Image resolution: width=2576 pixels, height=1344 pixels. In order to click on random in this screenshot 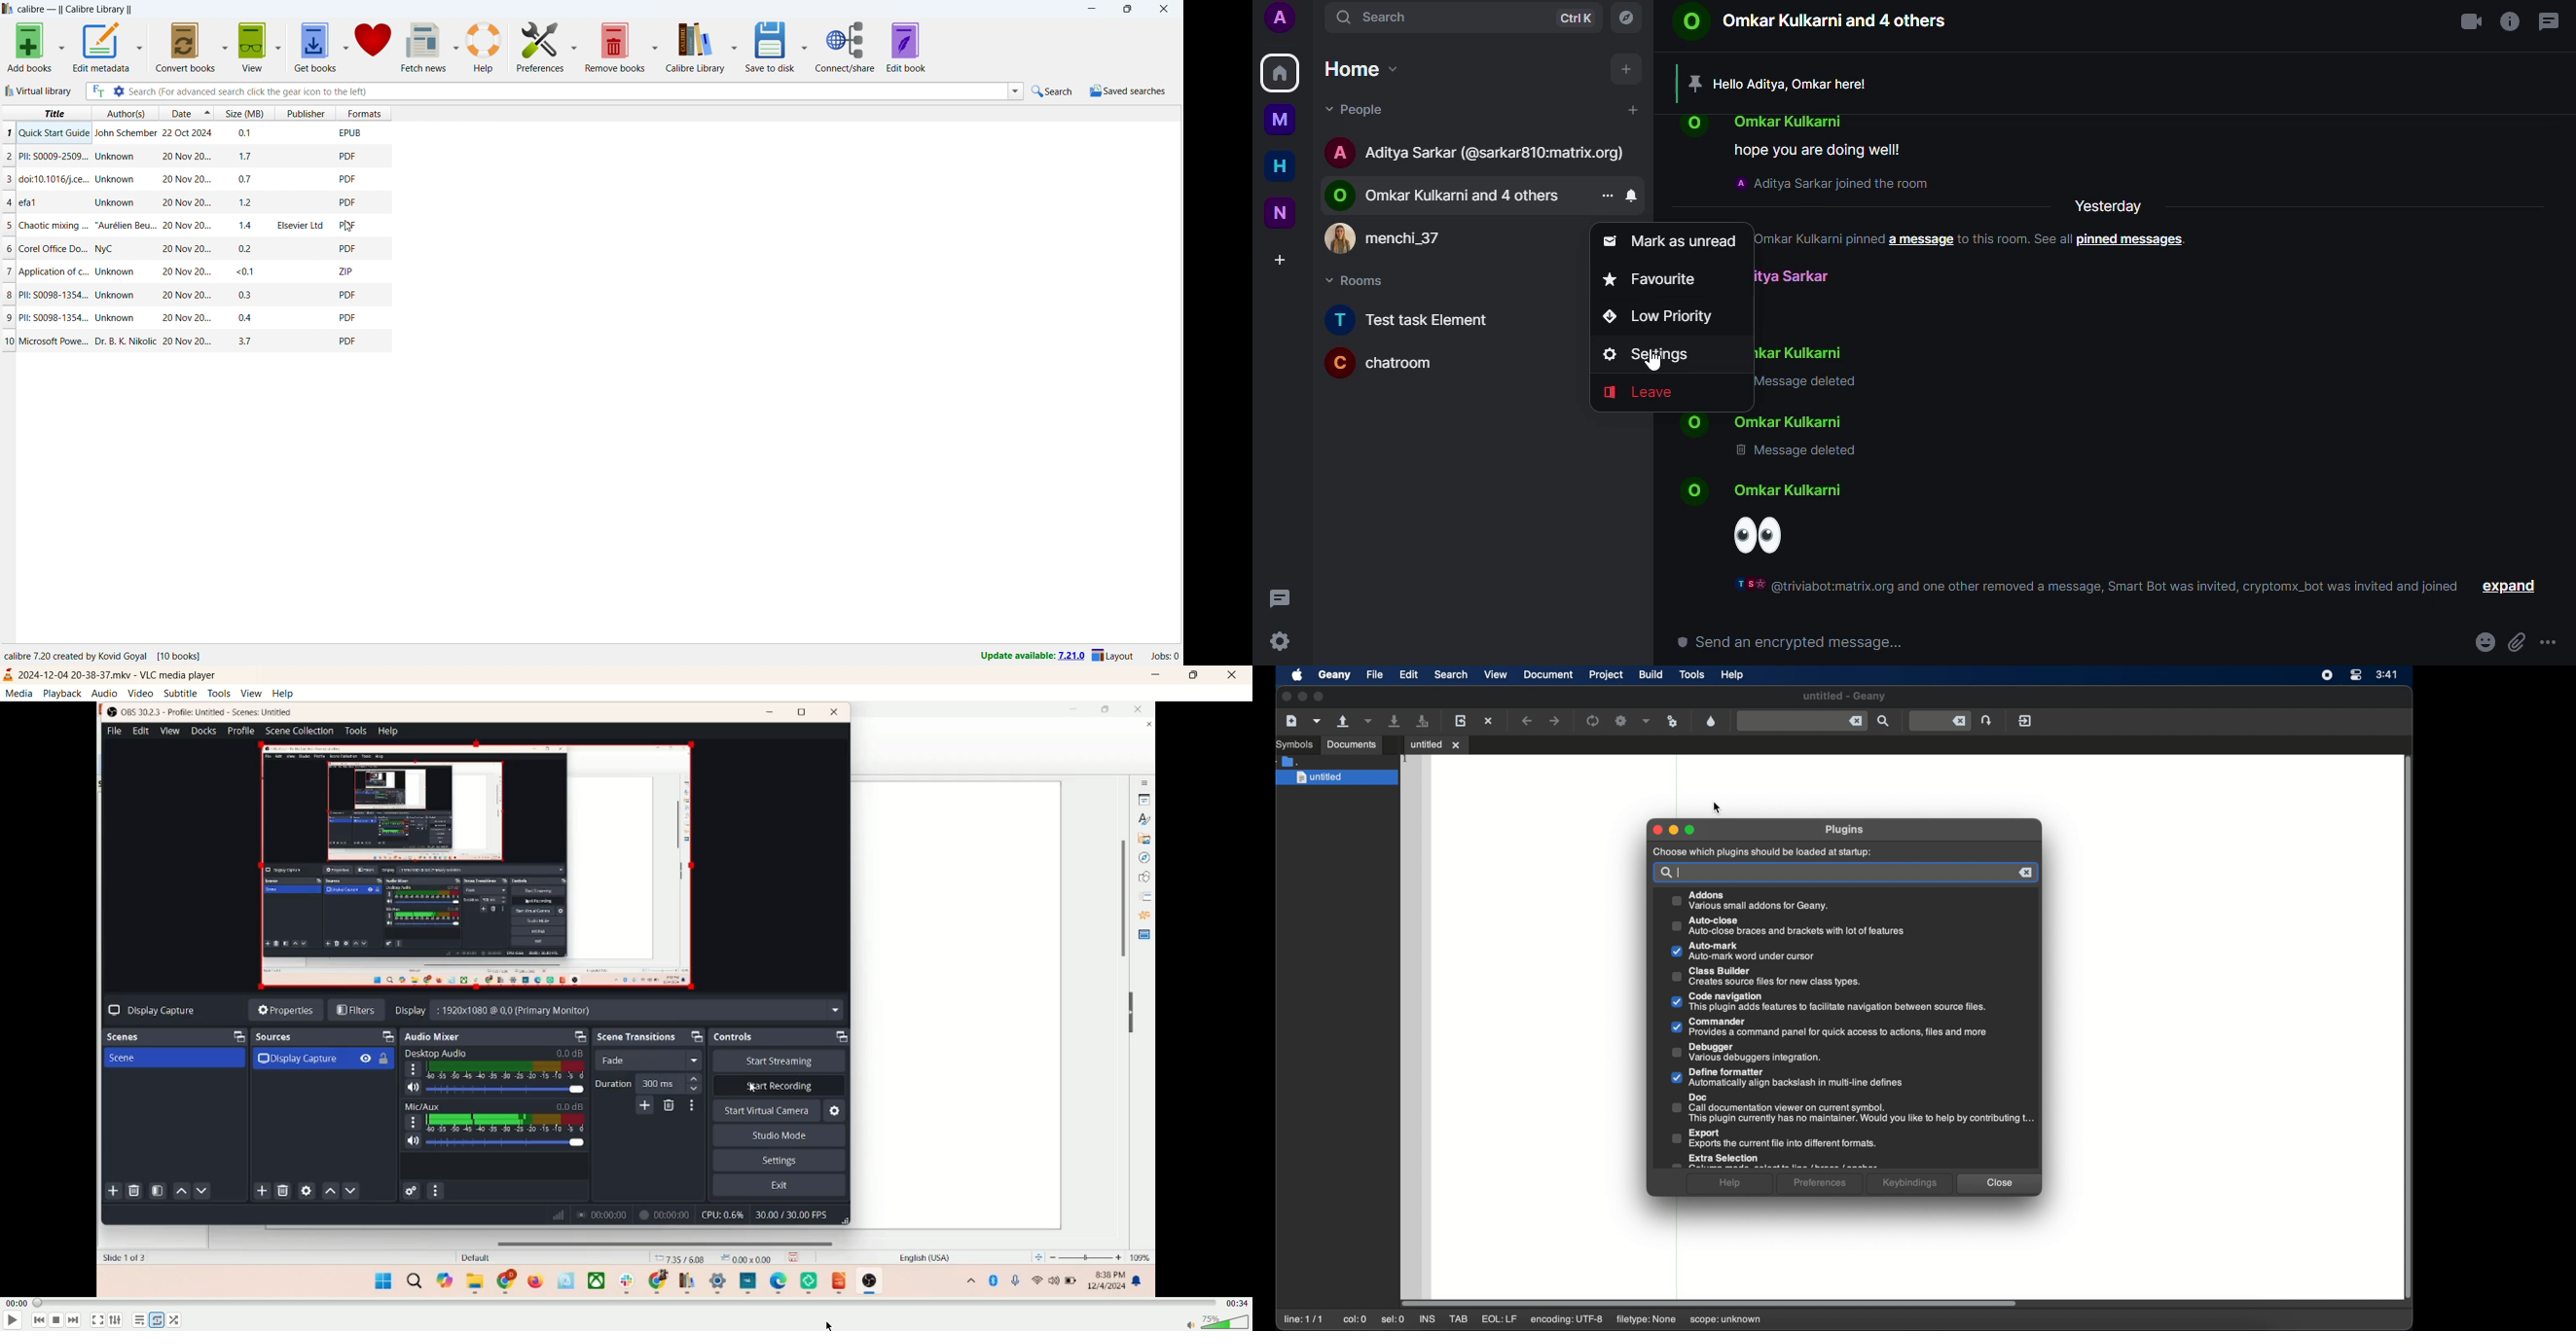, I will do `click(174, 1319)`.